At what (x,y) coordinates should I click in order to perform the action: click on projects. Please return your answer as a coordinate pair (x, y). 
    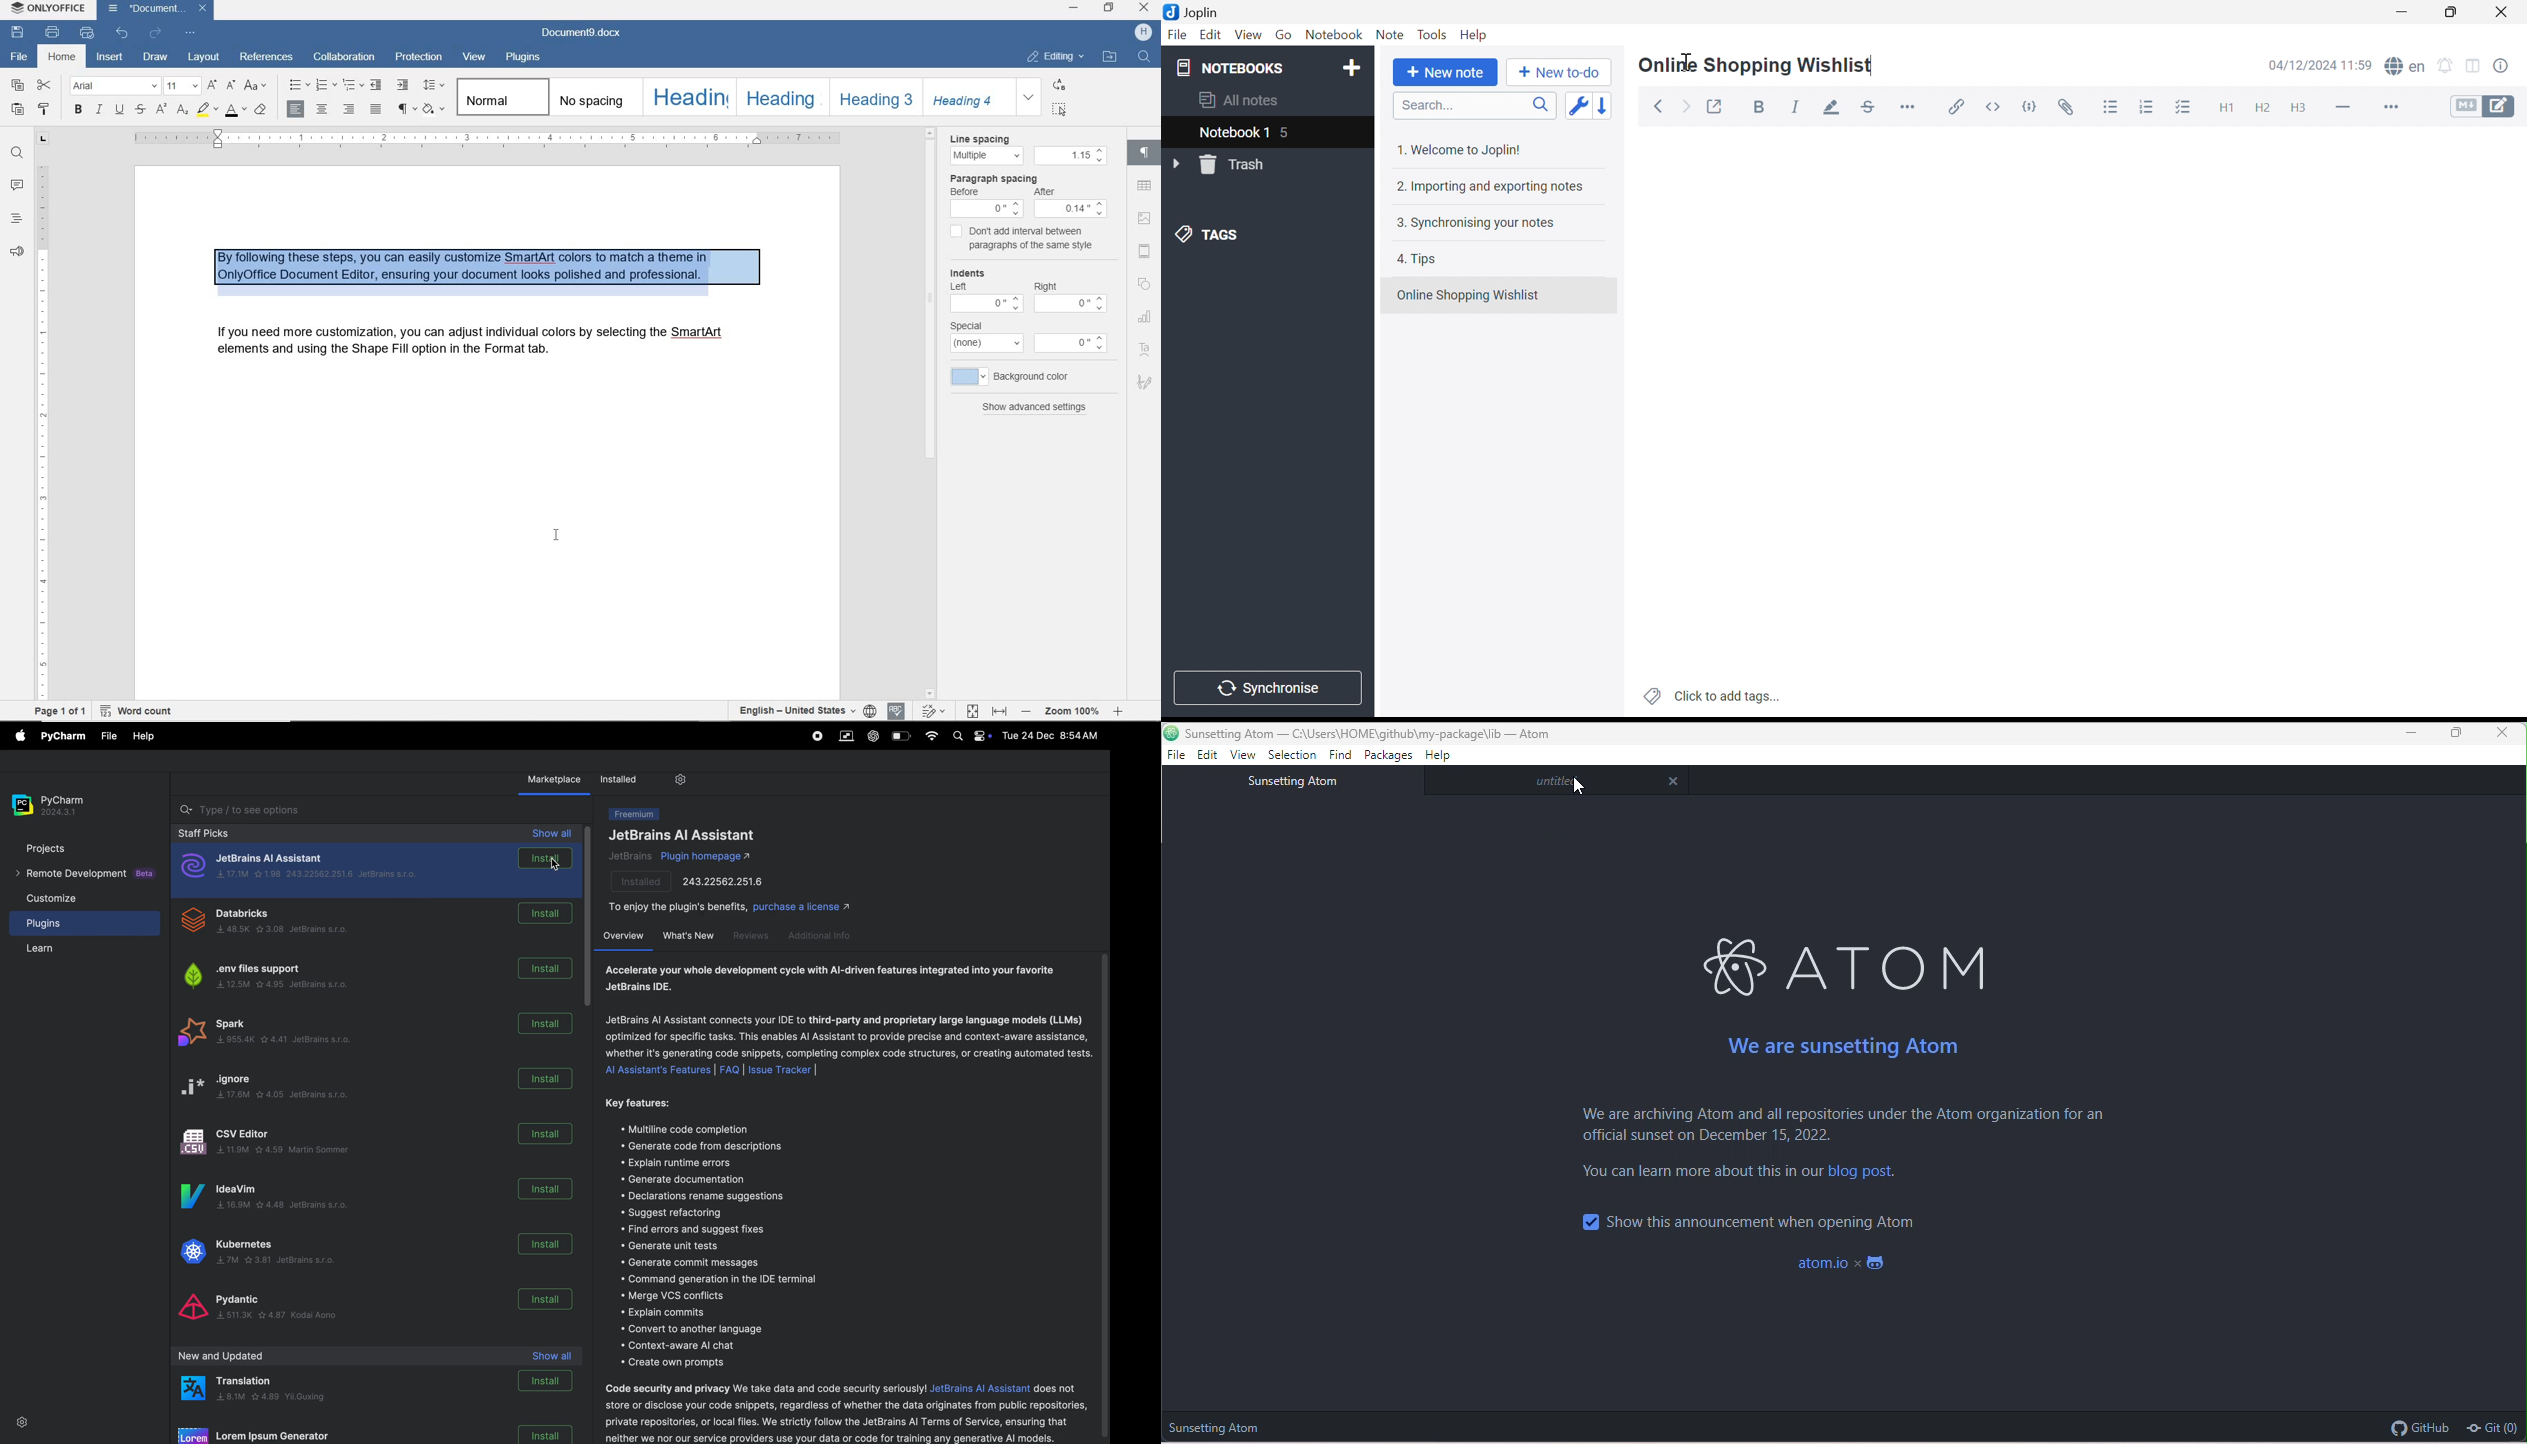
    Looking at the image, I should click on (69, 849).